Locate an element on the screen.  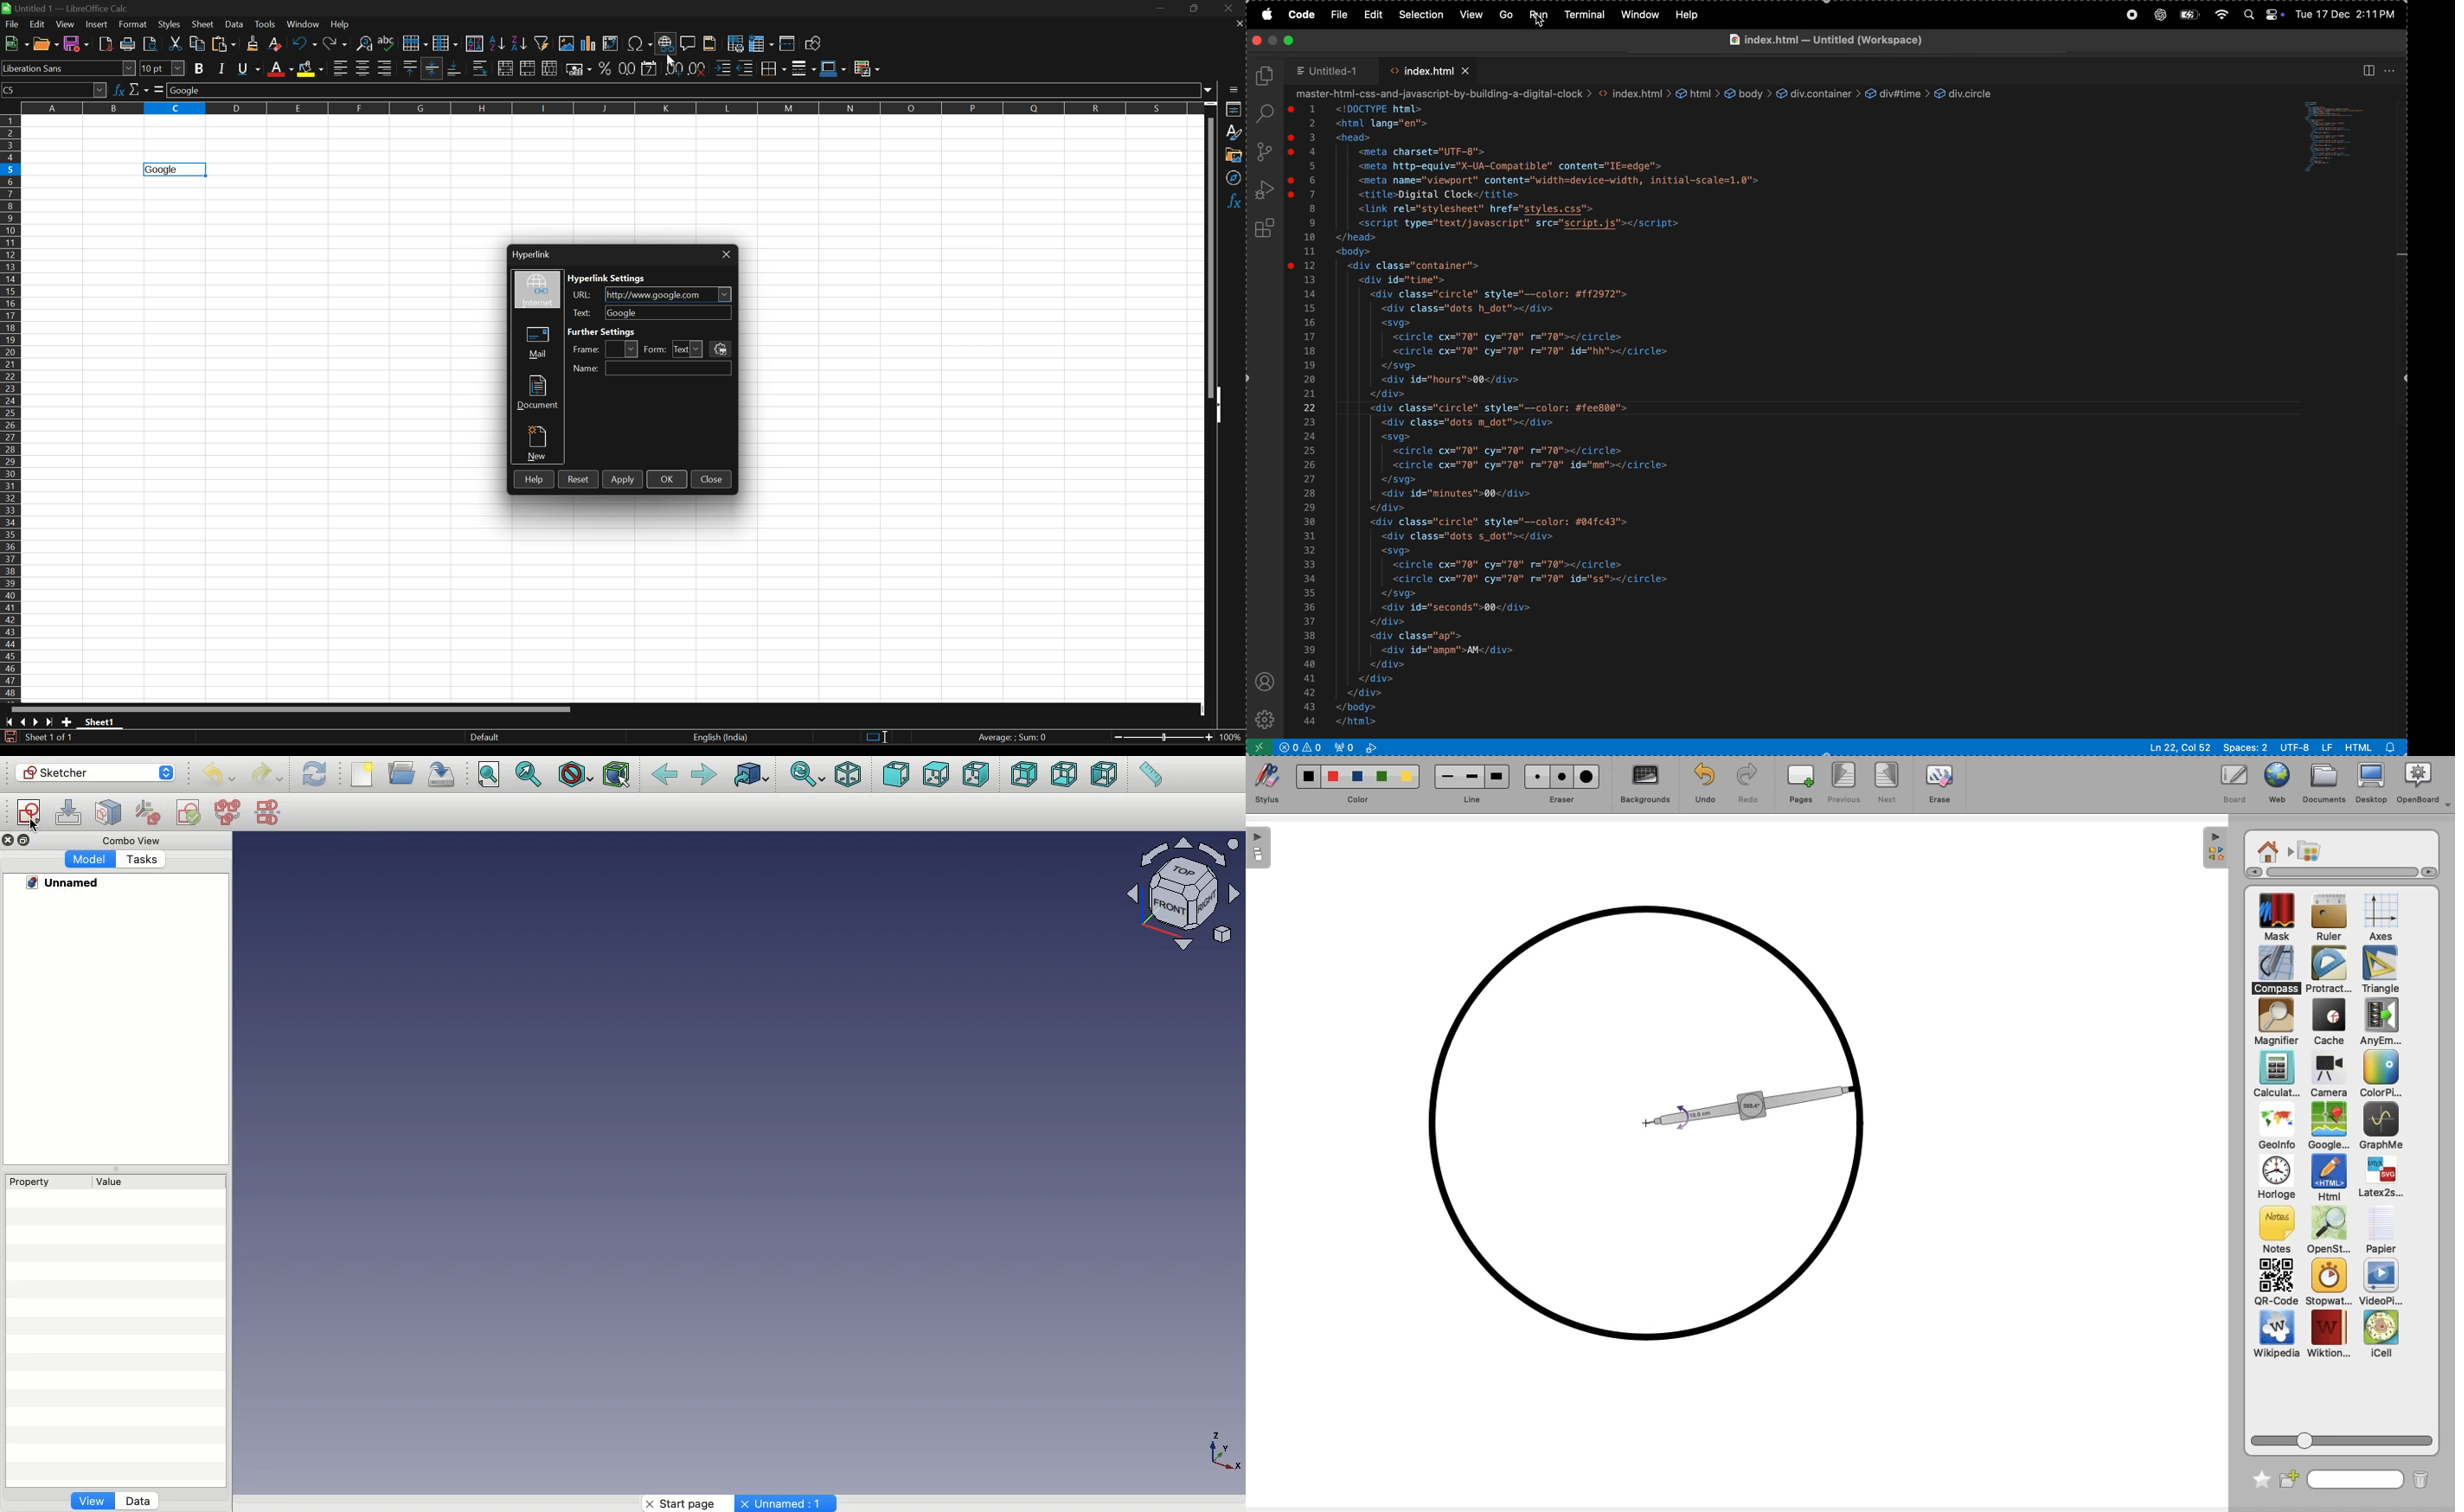
Data is located at coordinates (236, 25).